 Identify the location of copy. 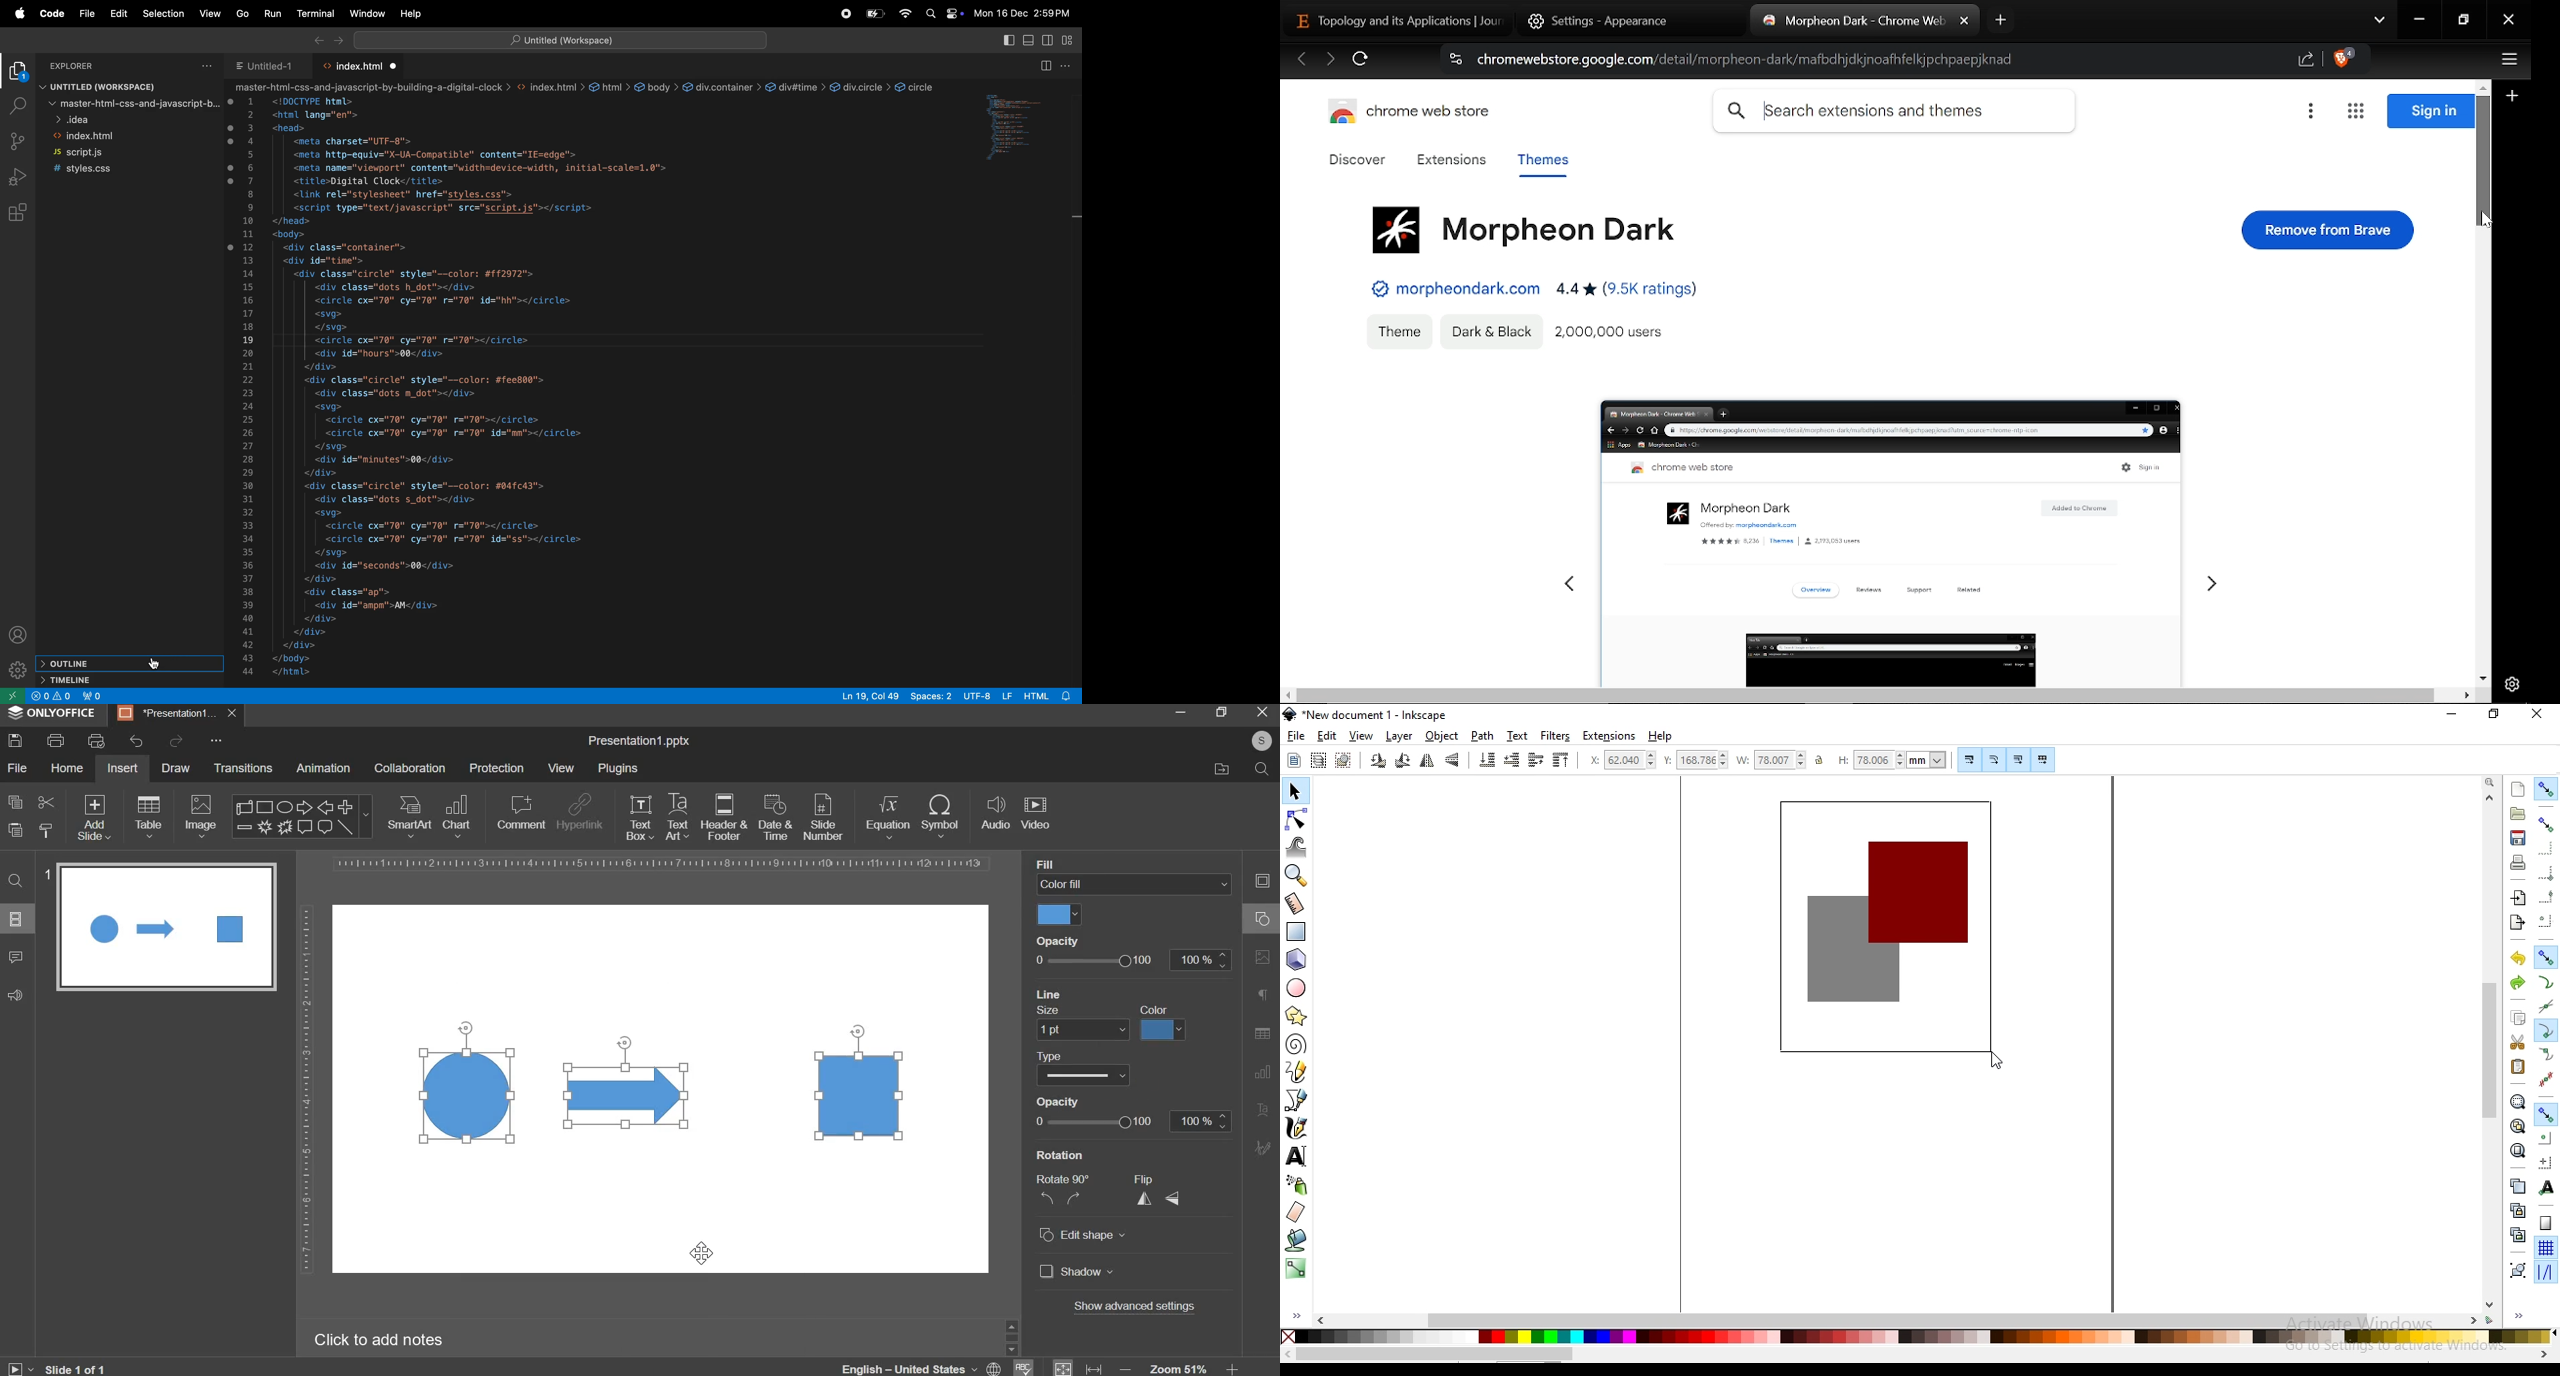
(2518, 1018).